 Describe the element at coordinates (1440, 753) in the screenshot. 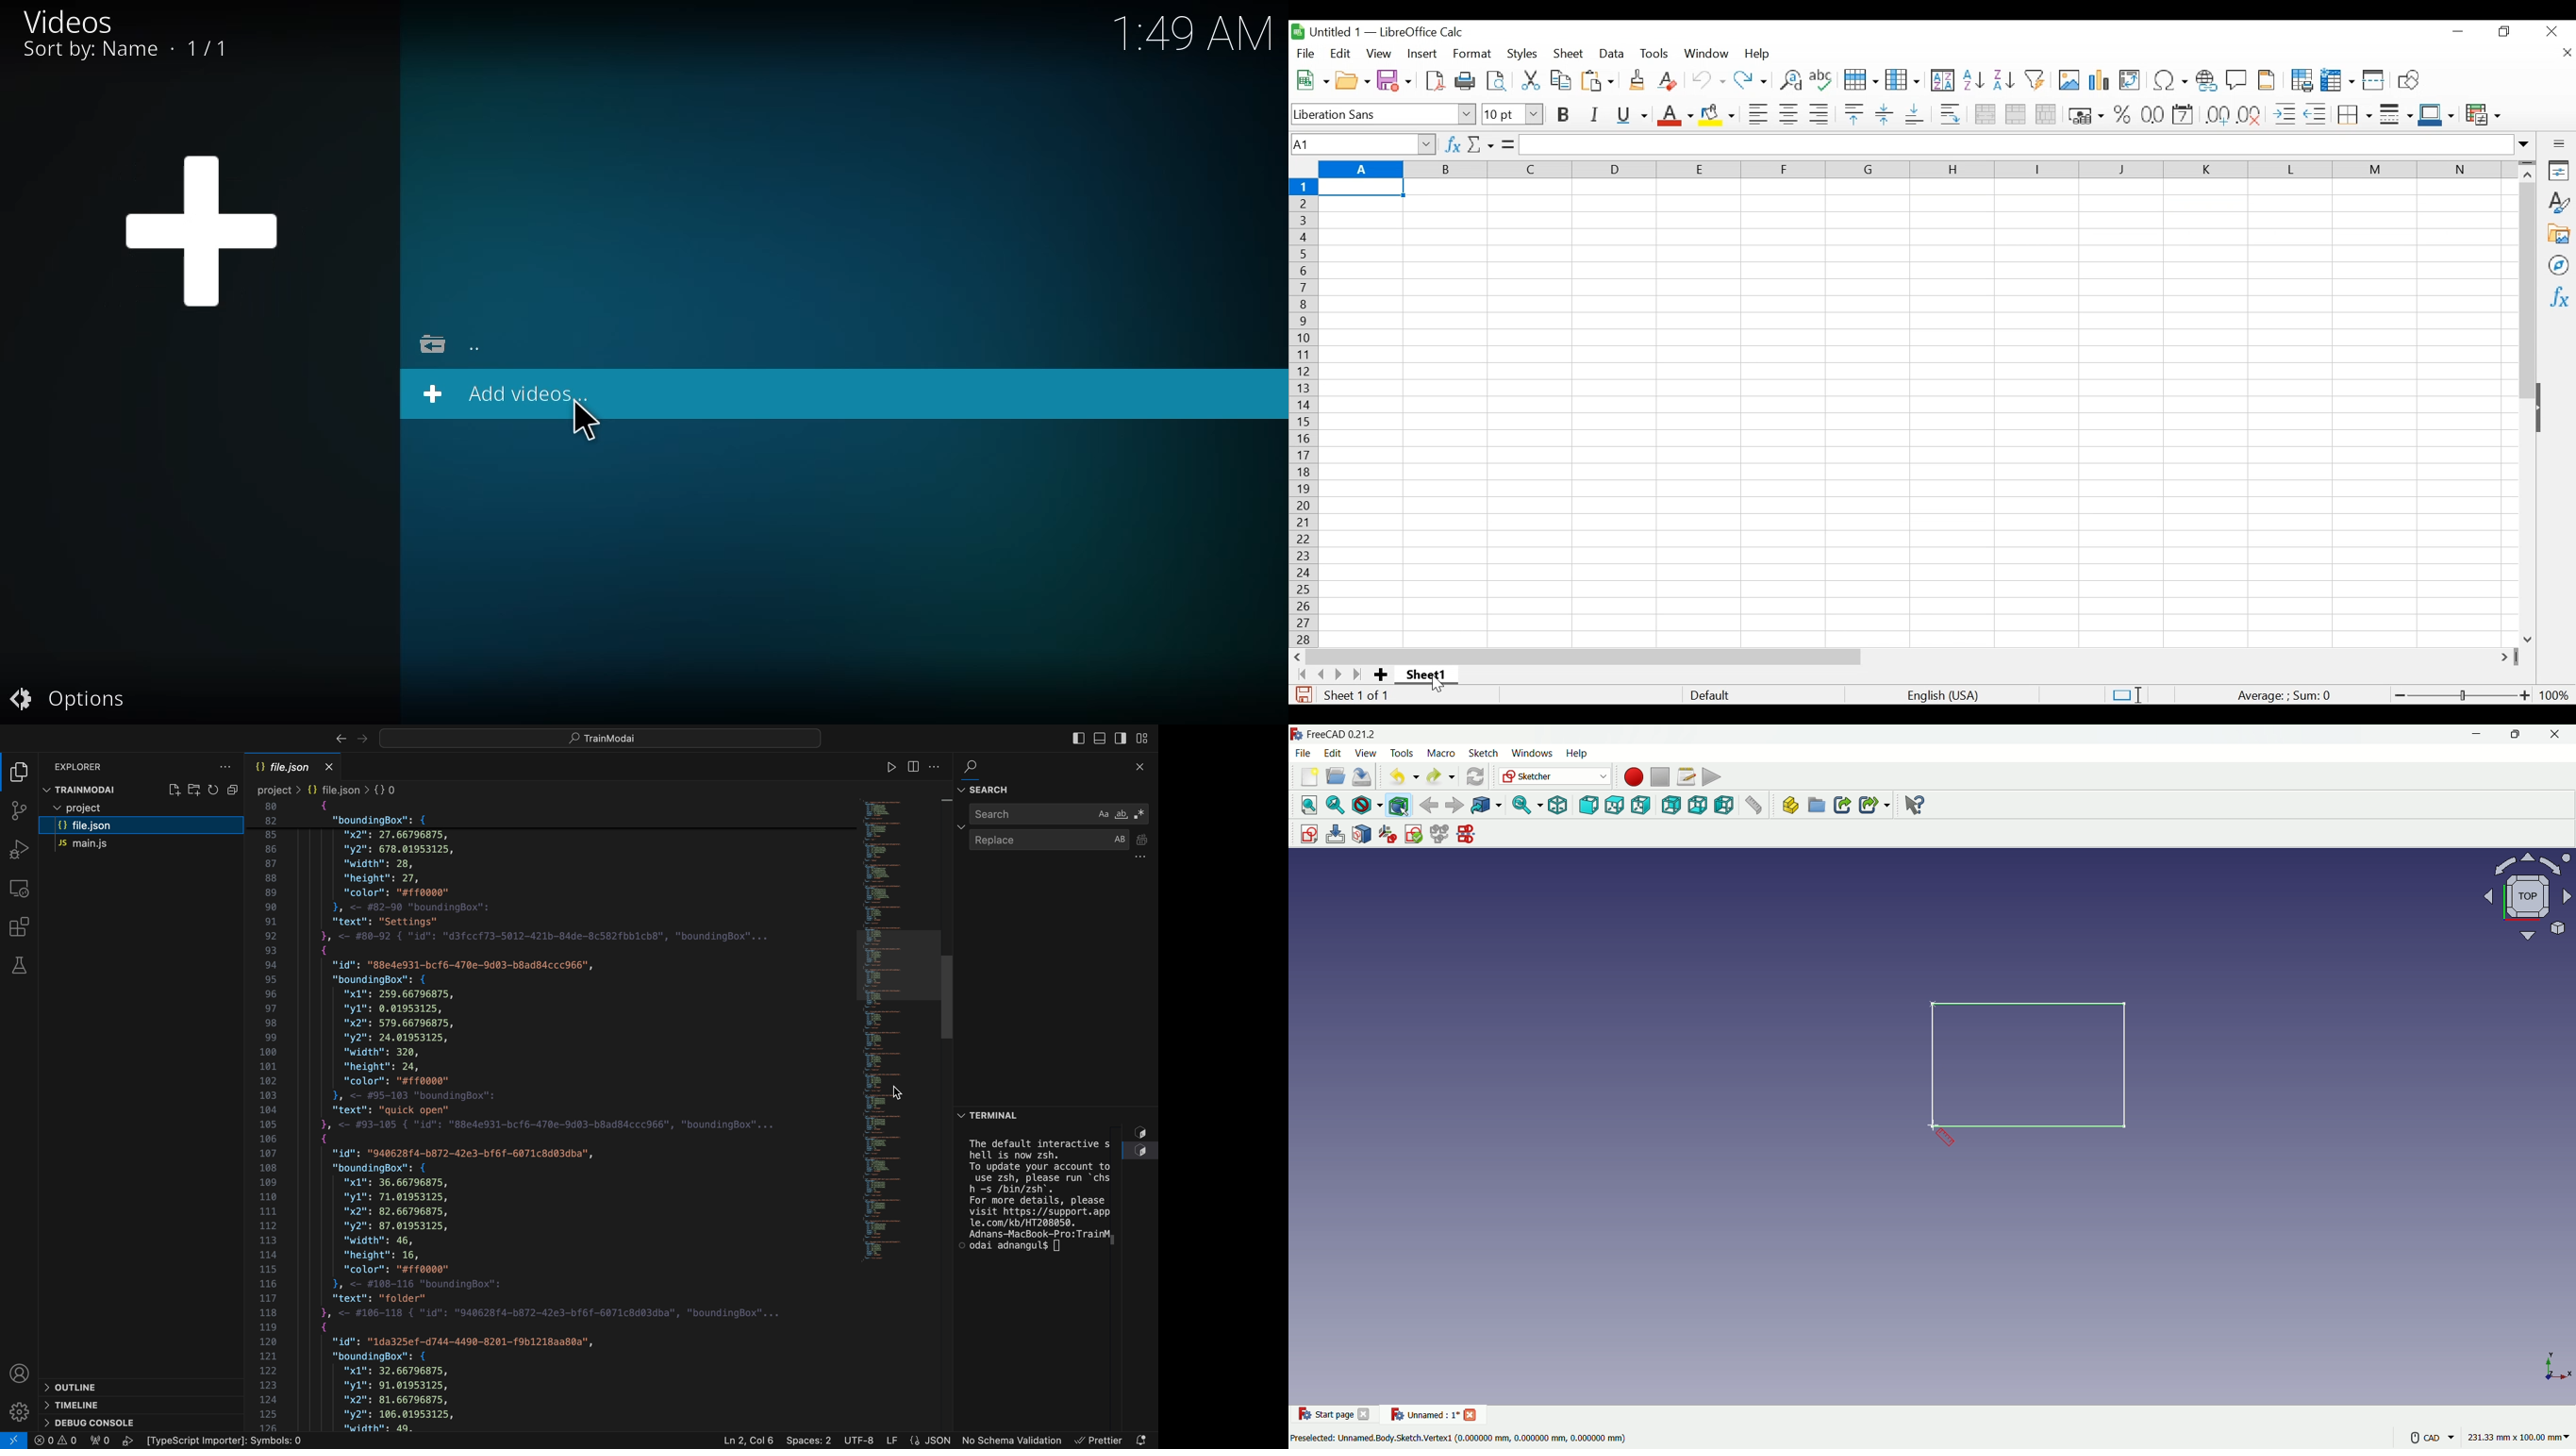

I see `macro` at that location.